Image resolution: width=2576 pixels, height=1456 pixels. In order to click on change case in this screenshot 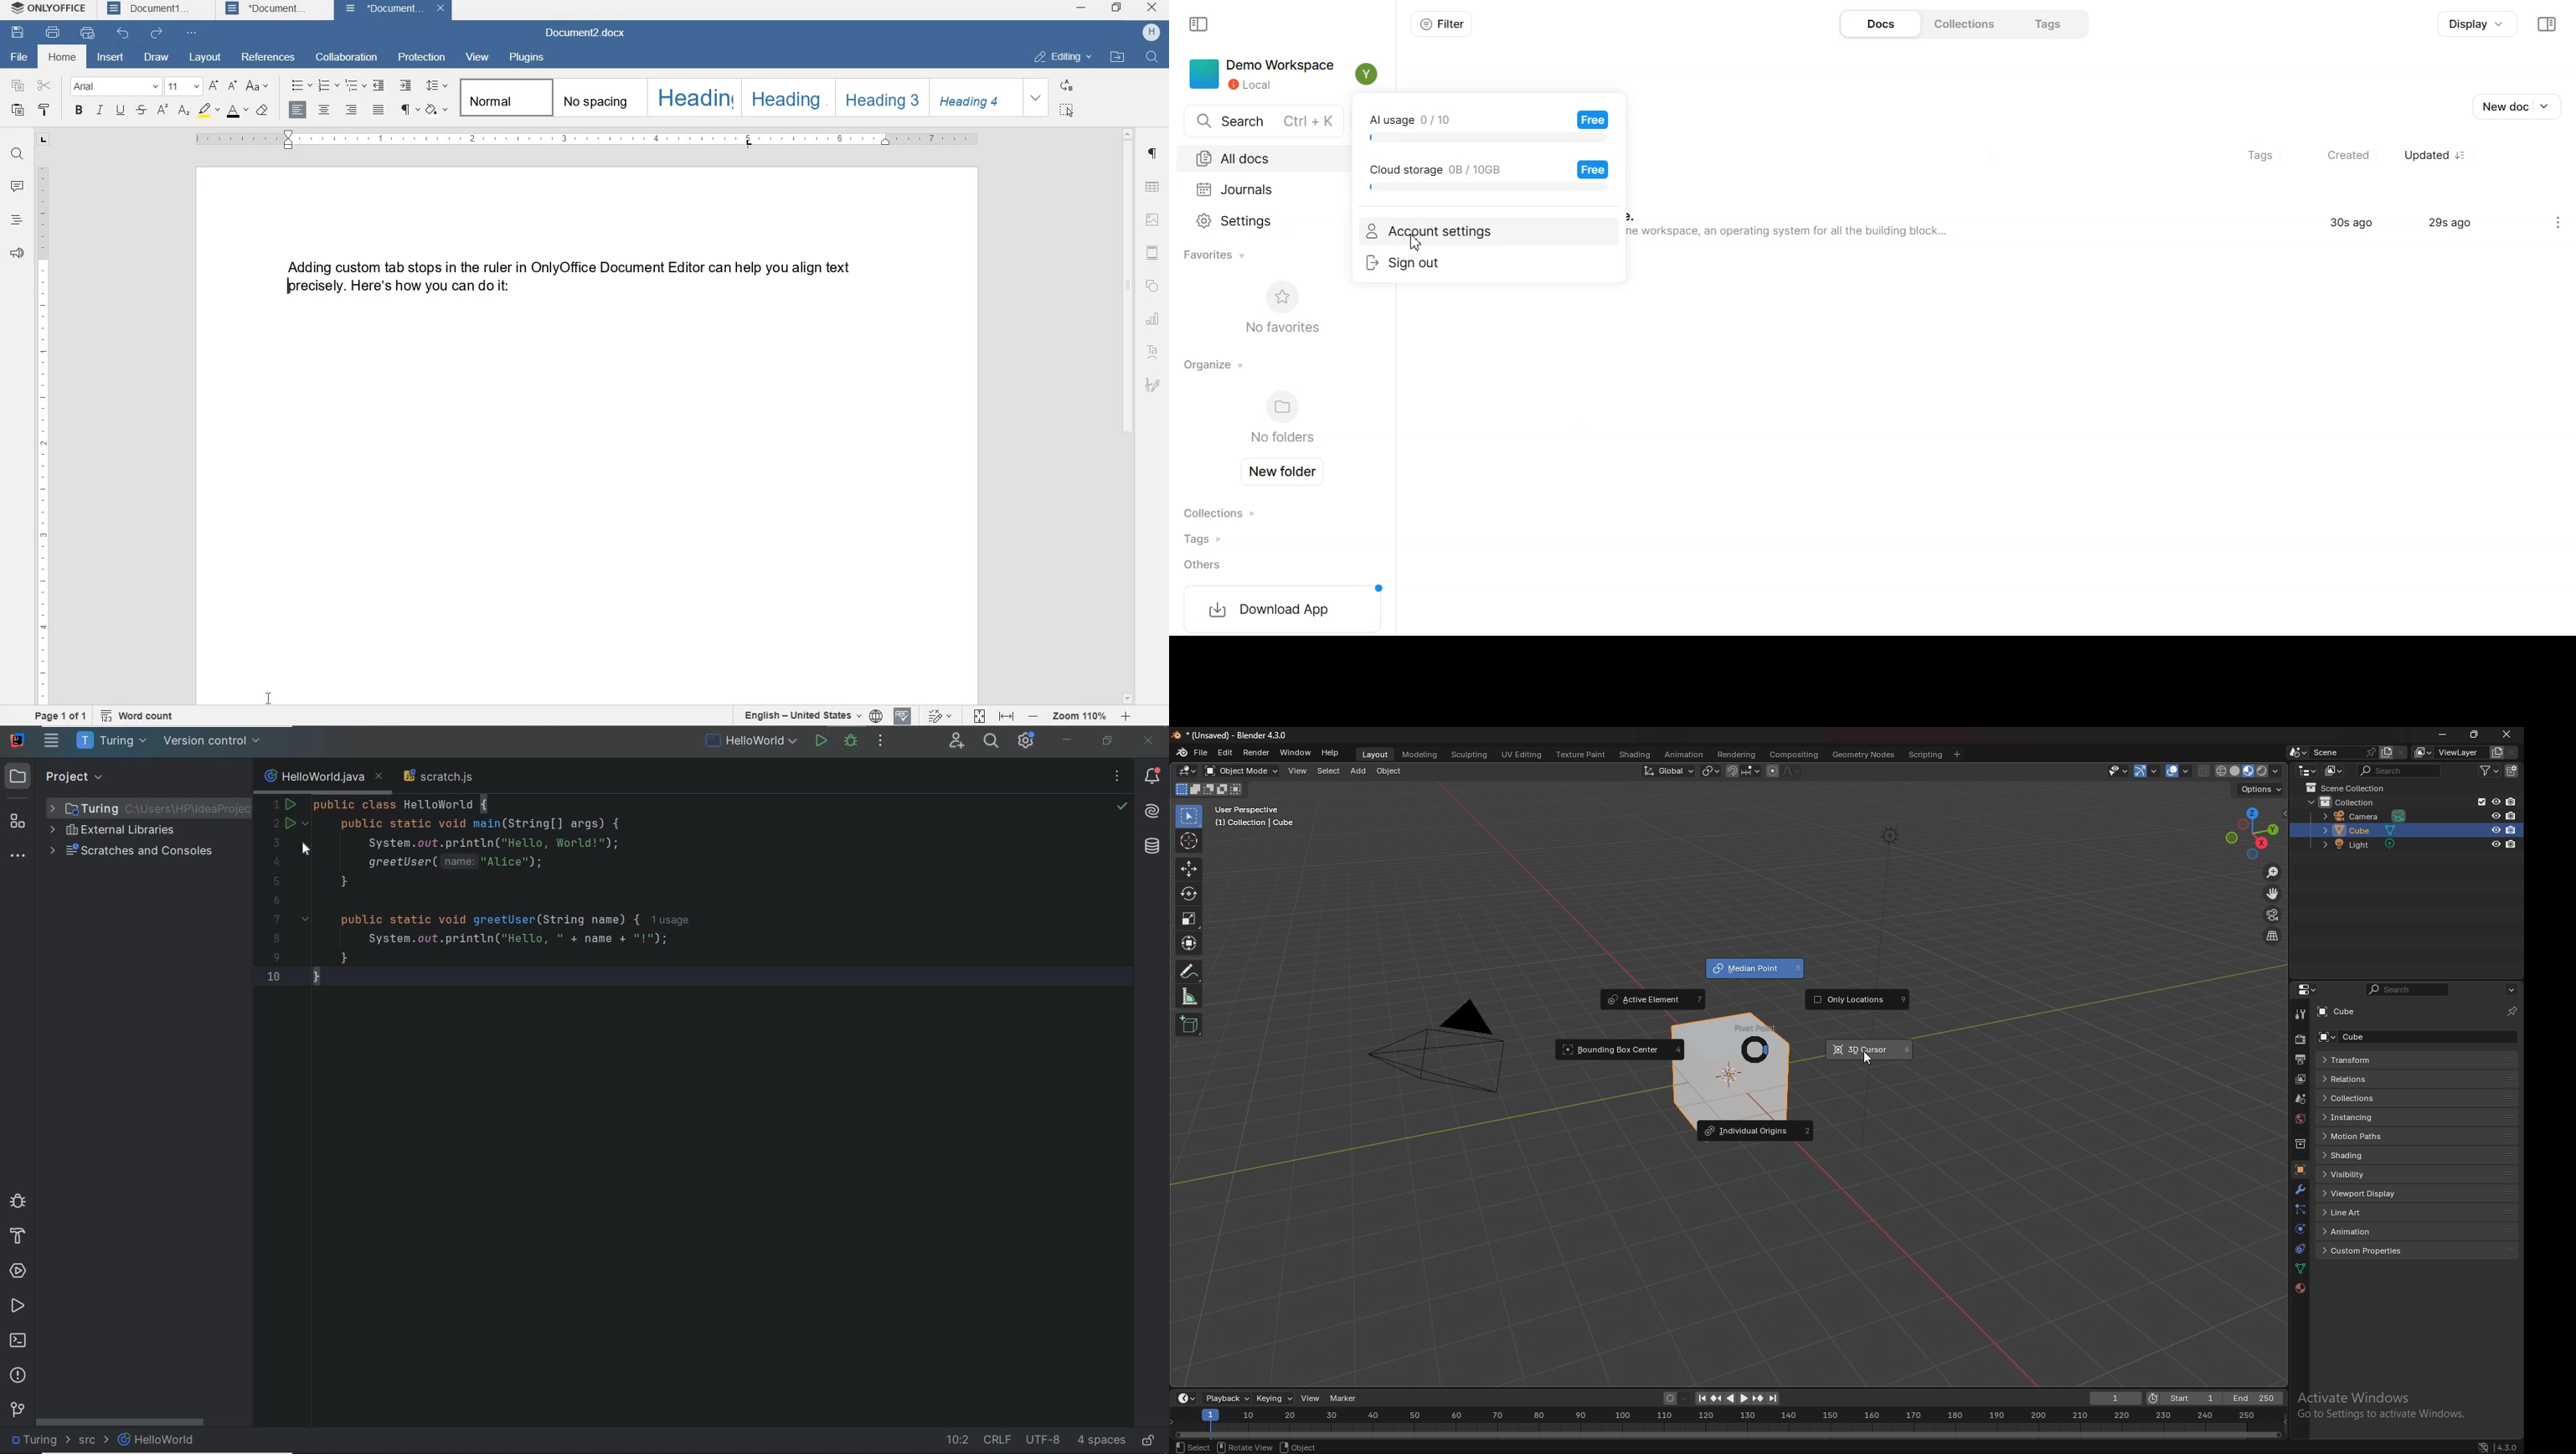, I will do `click(260, 87)`.